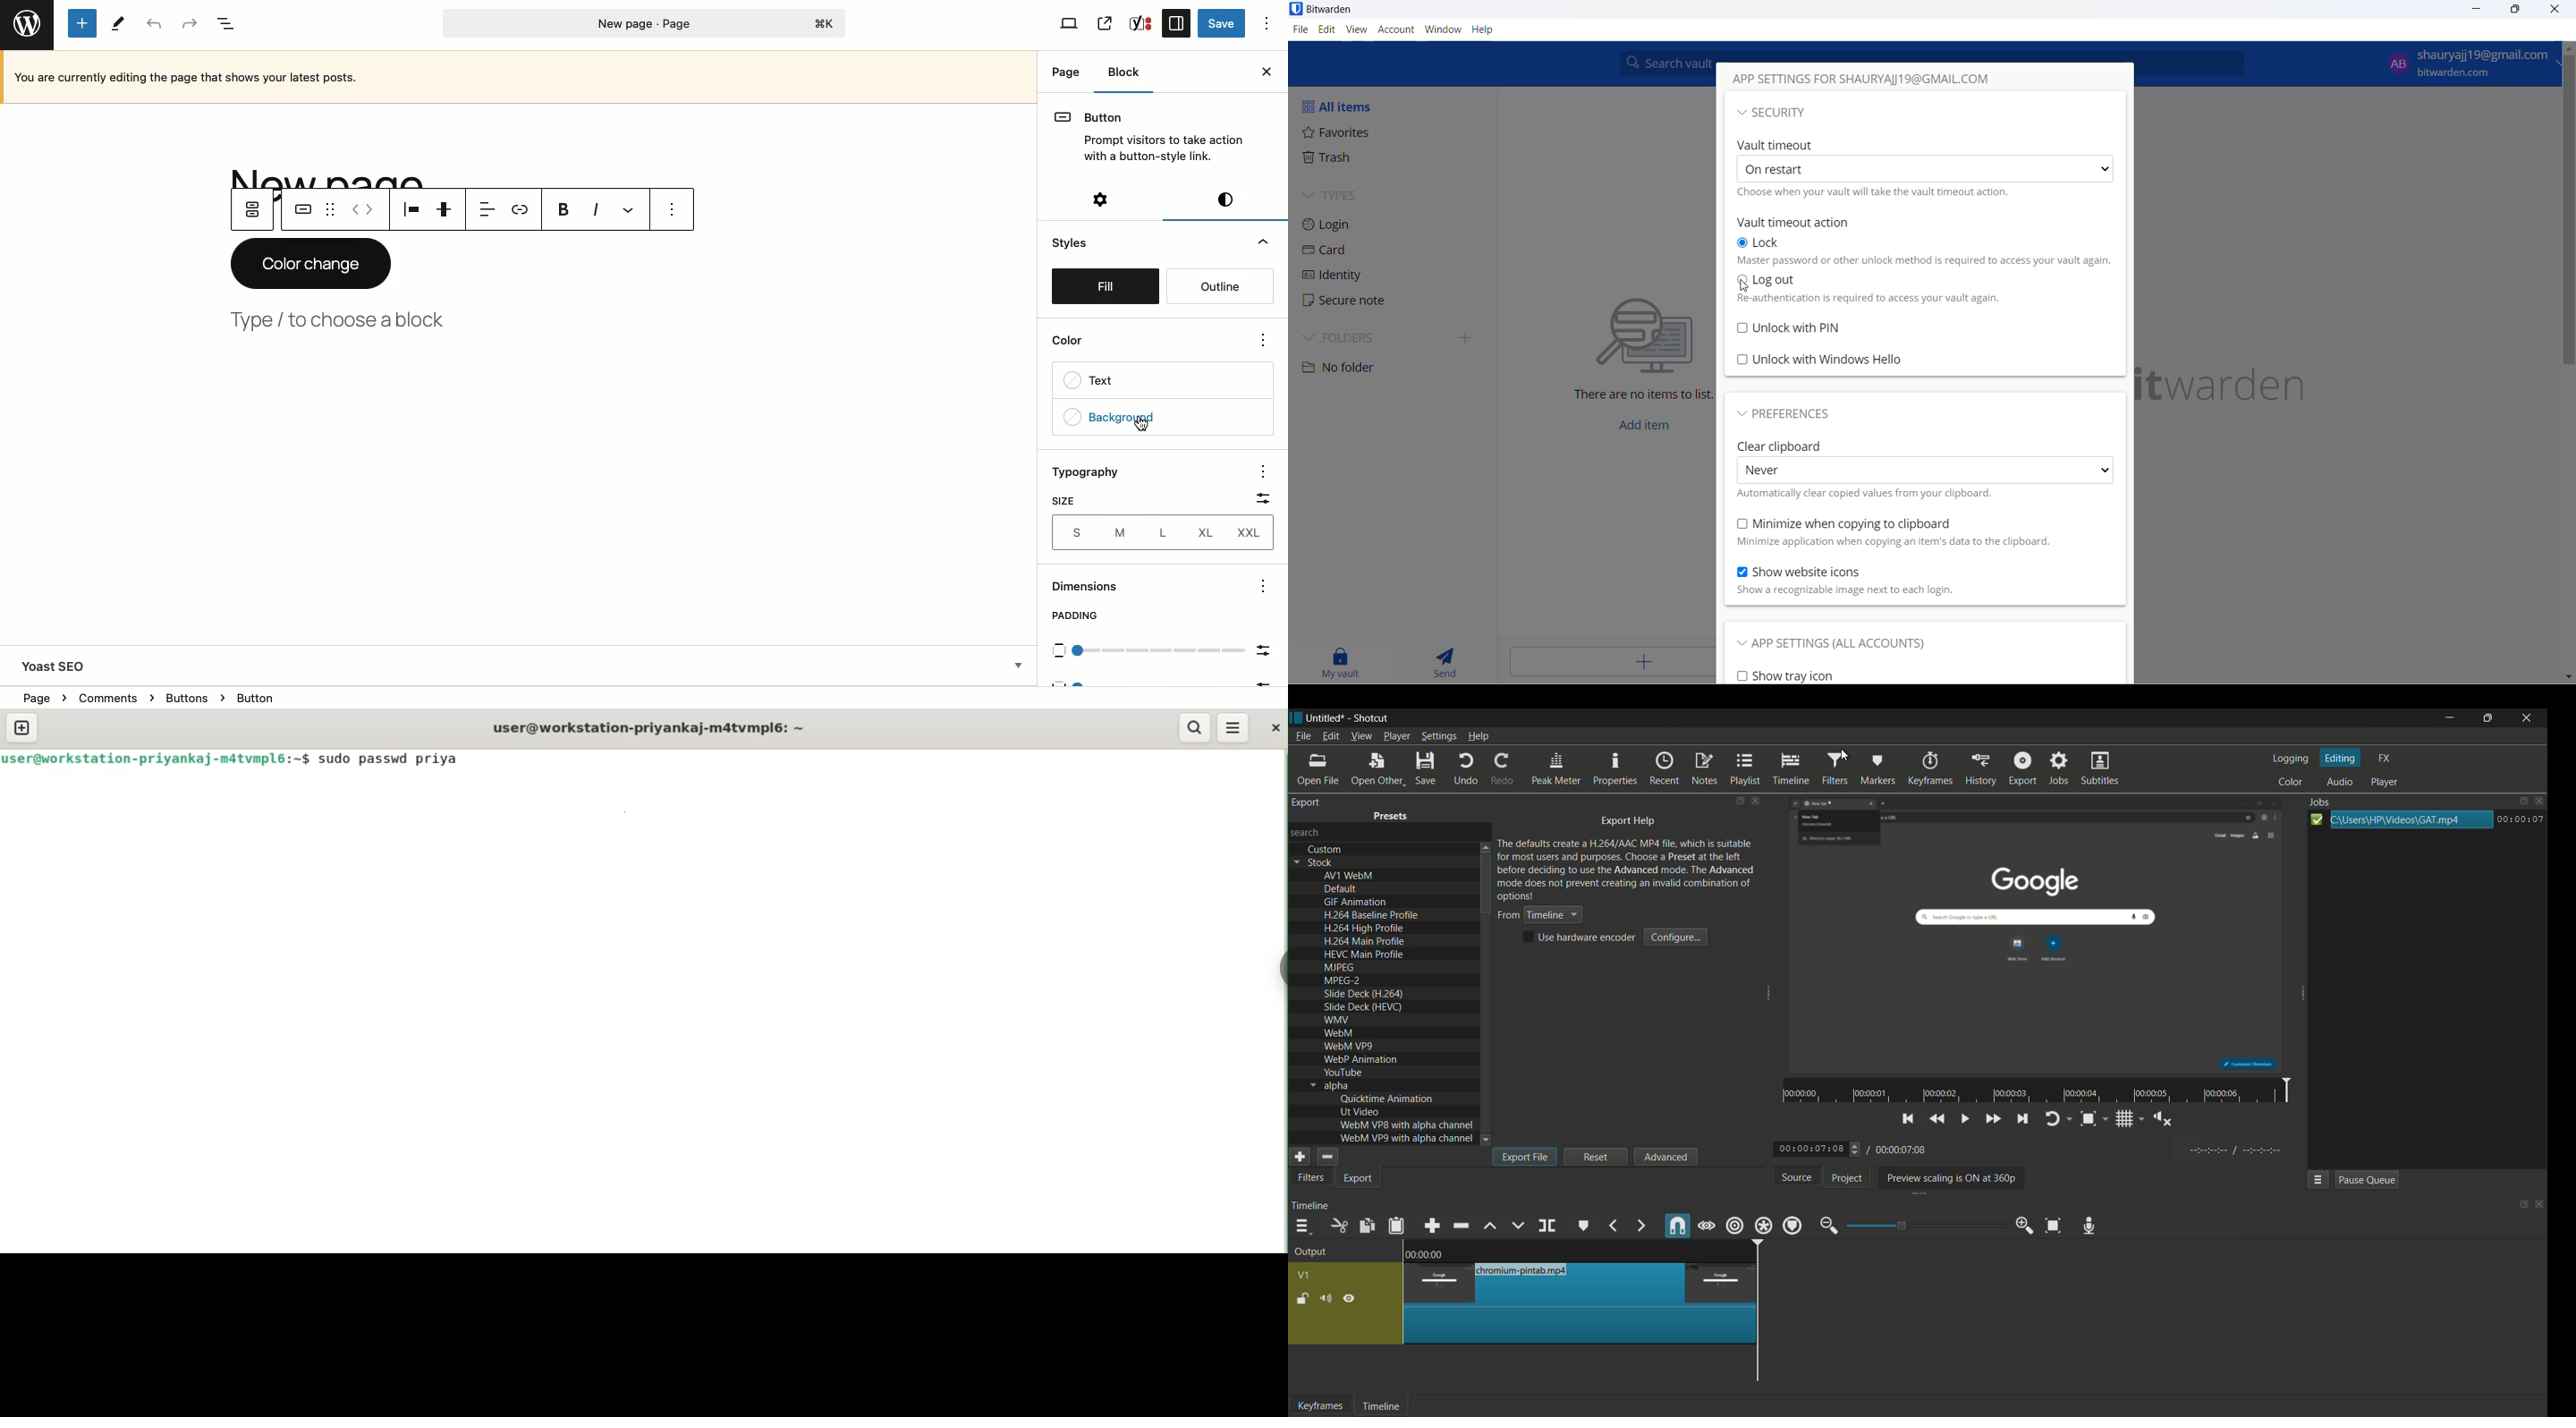  What do you see at coordinates (1302, 1300) in the screenshot?
I see `lock` at bounding box center [1302, 1300].